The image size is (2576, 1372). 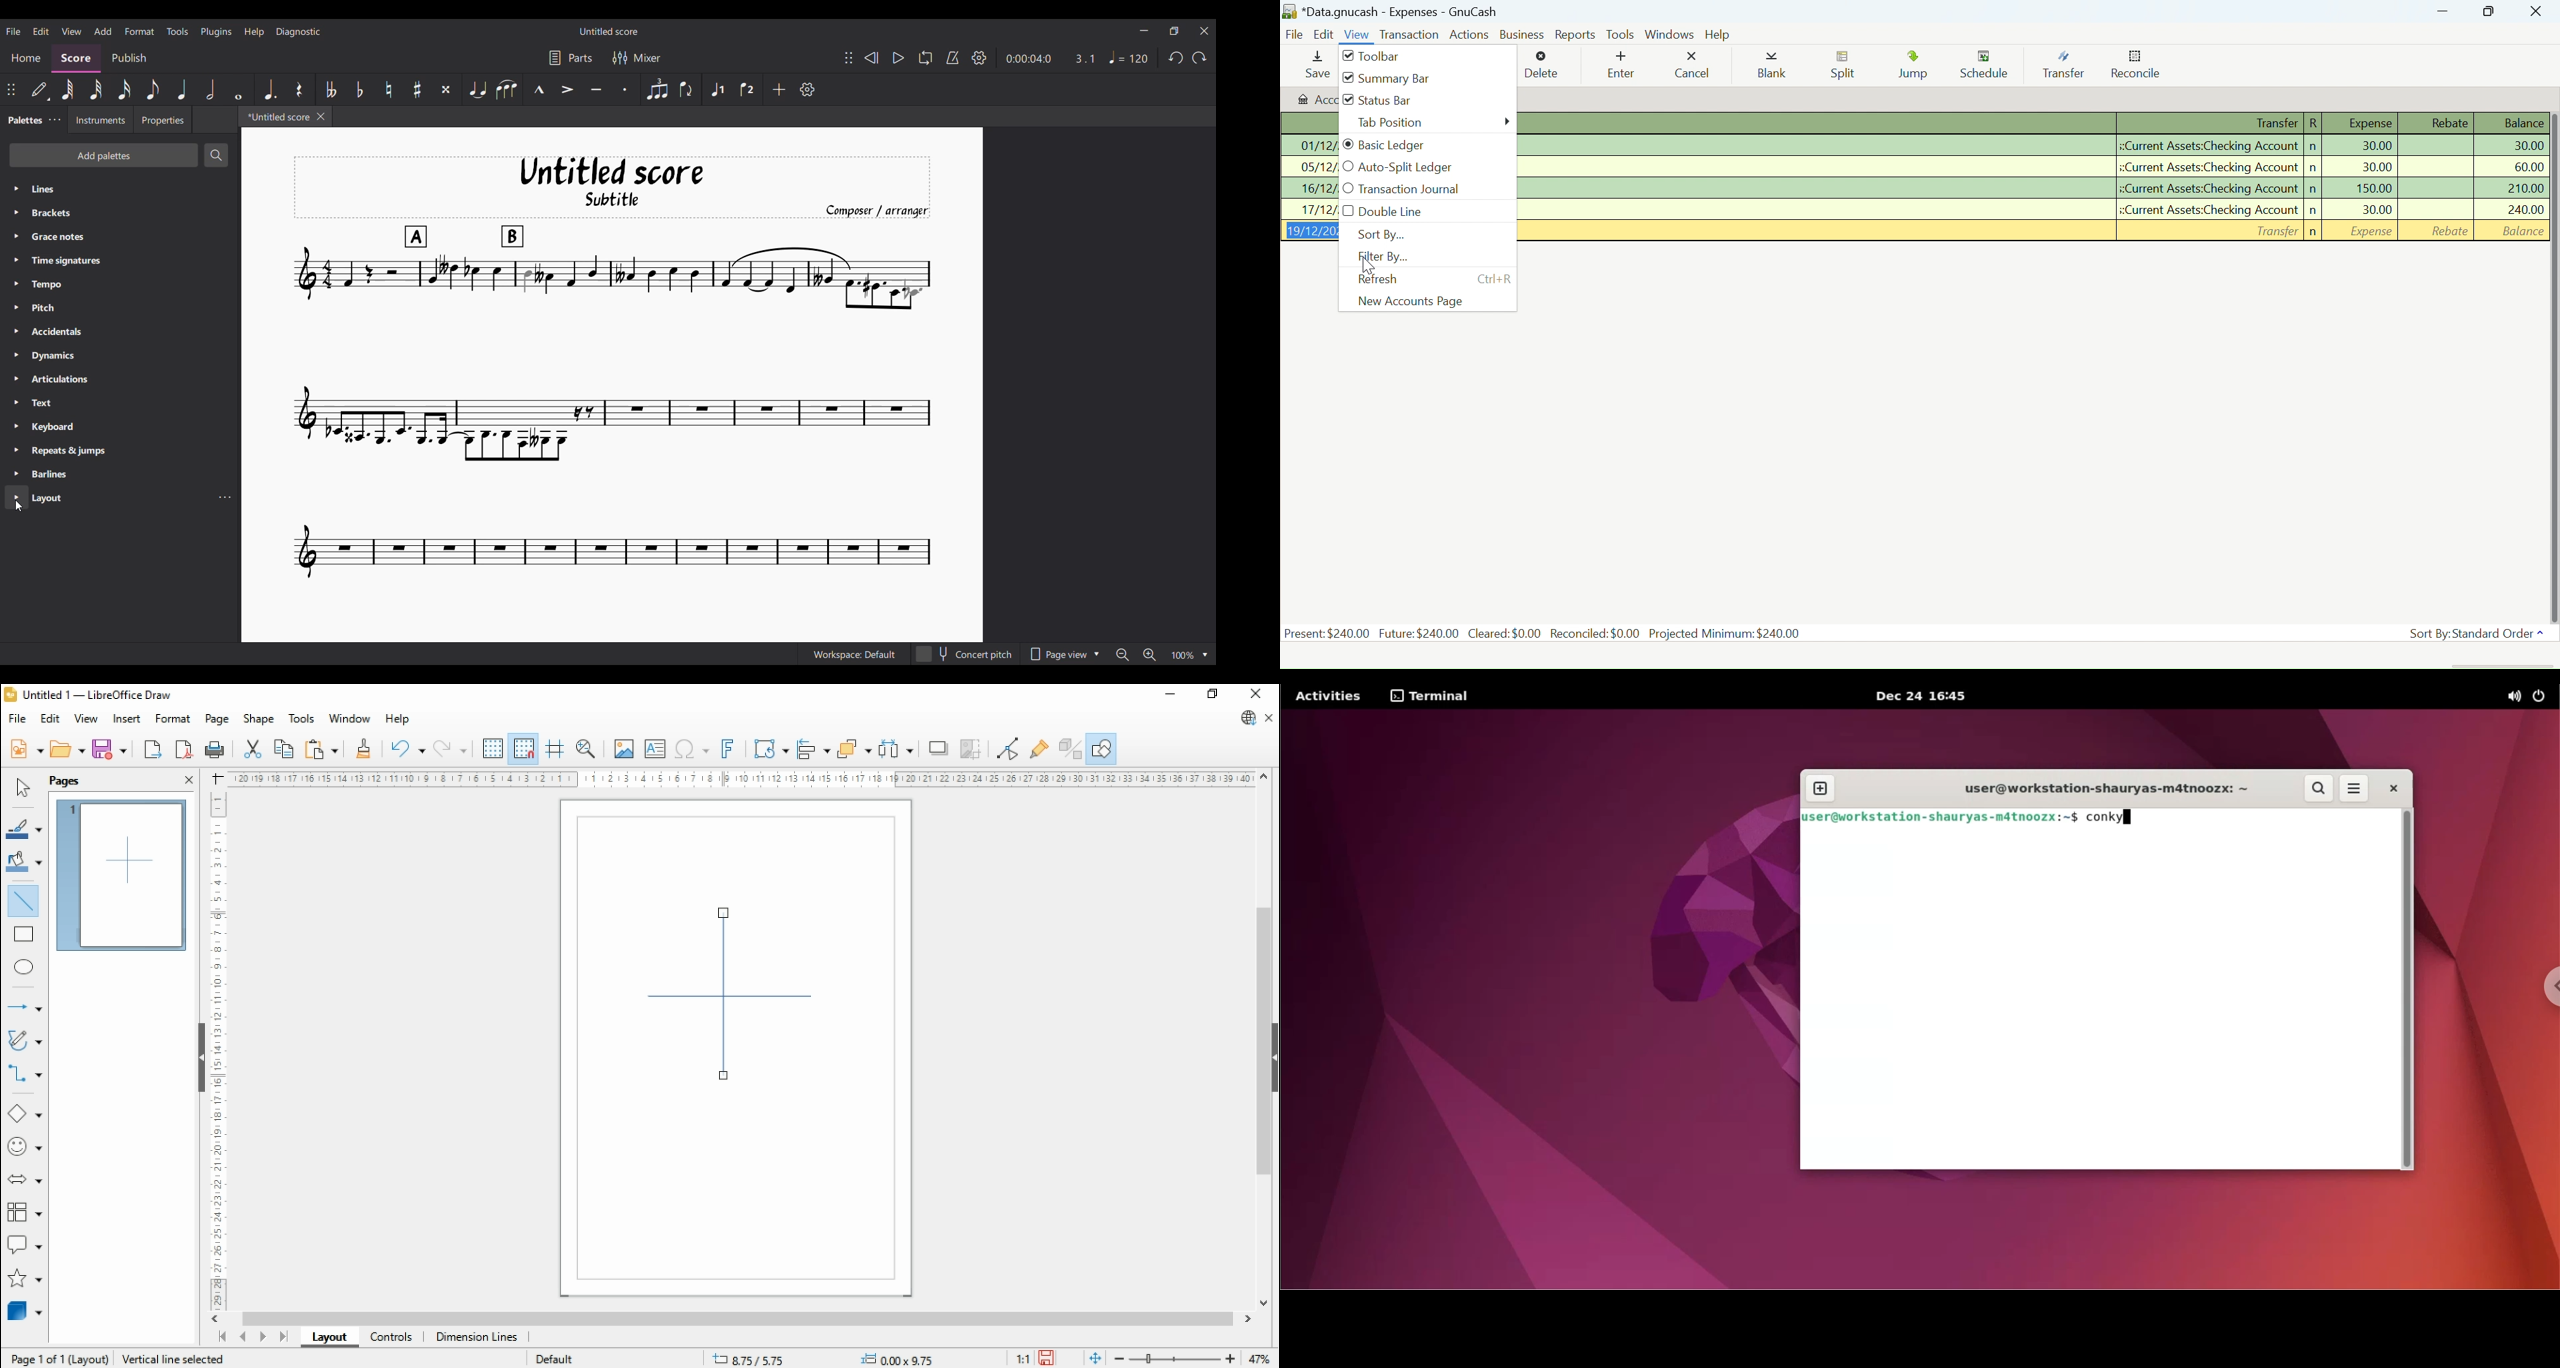 What do you see at coordinates (1253, 694) in the screenshot?
I see `close window` at bounding box center [1253, 694].